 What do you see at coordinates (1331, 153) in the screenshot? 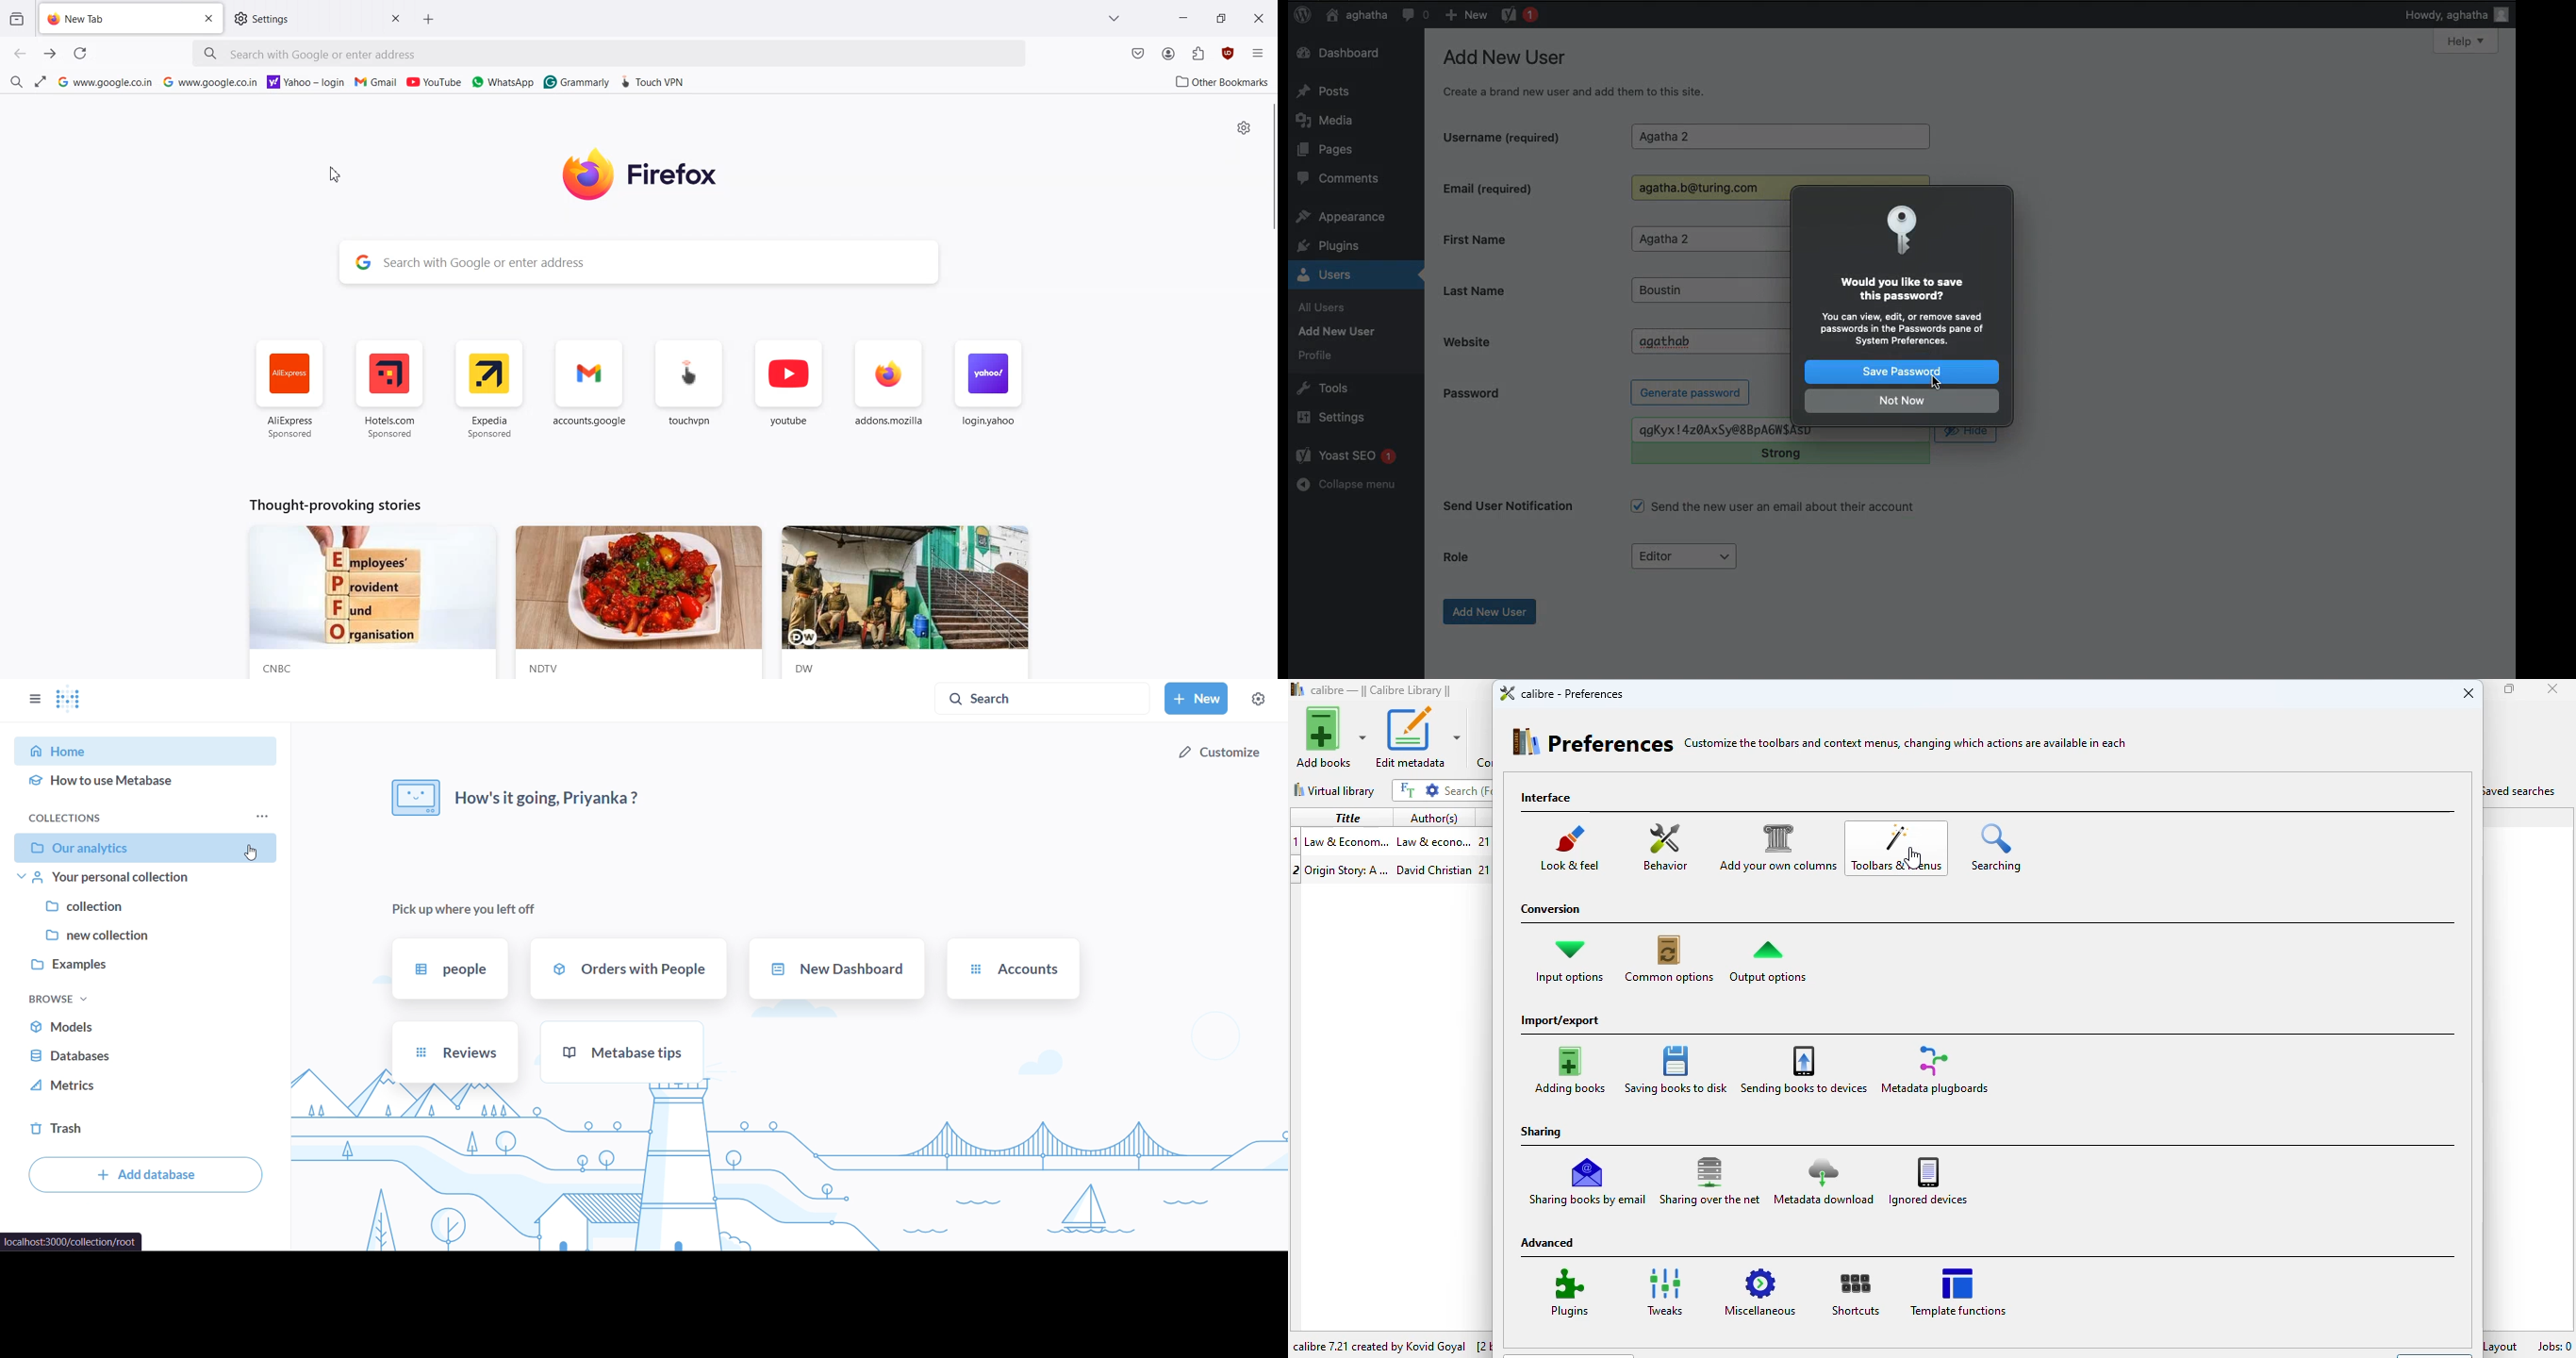
I see `Pages` at bounding box center [1331, 153].